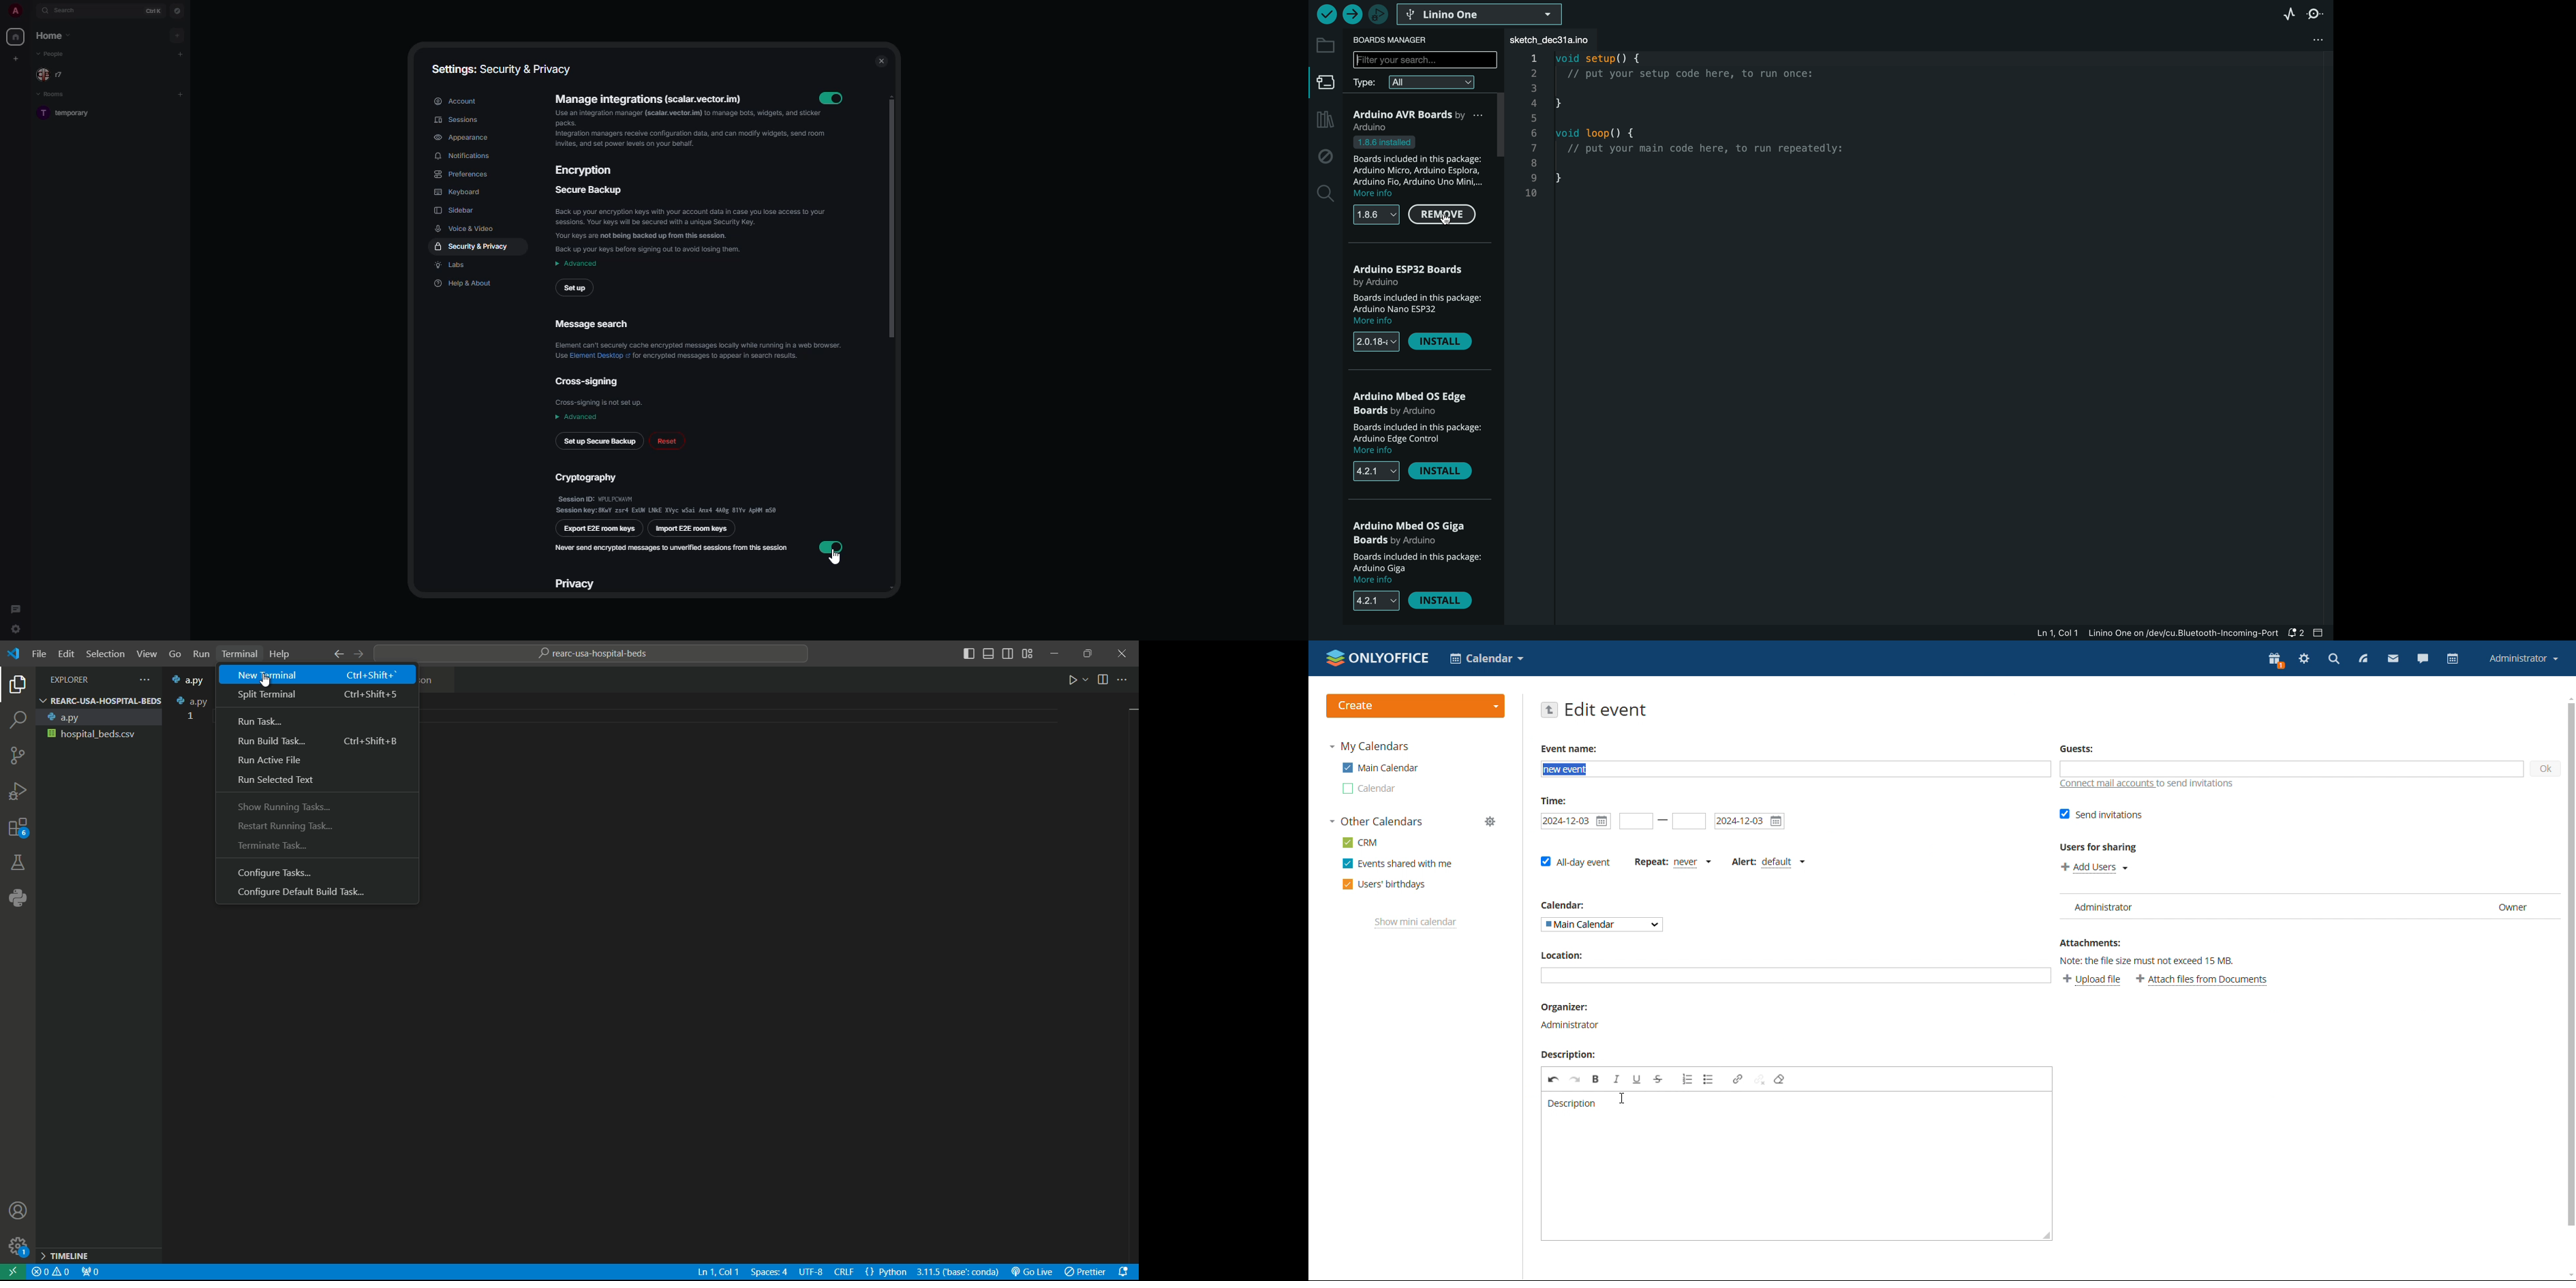 This screenshot has height=1288, width=2576. Describe the element at coordinates (1563, 954) in the screenshot. I see `Location:` at that location.